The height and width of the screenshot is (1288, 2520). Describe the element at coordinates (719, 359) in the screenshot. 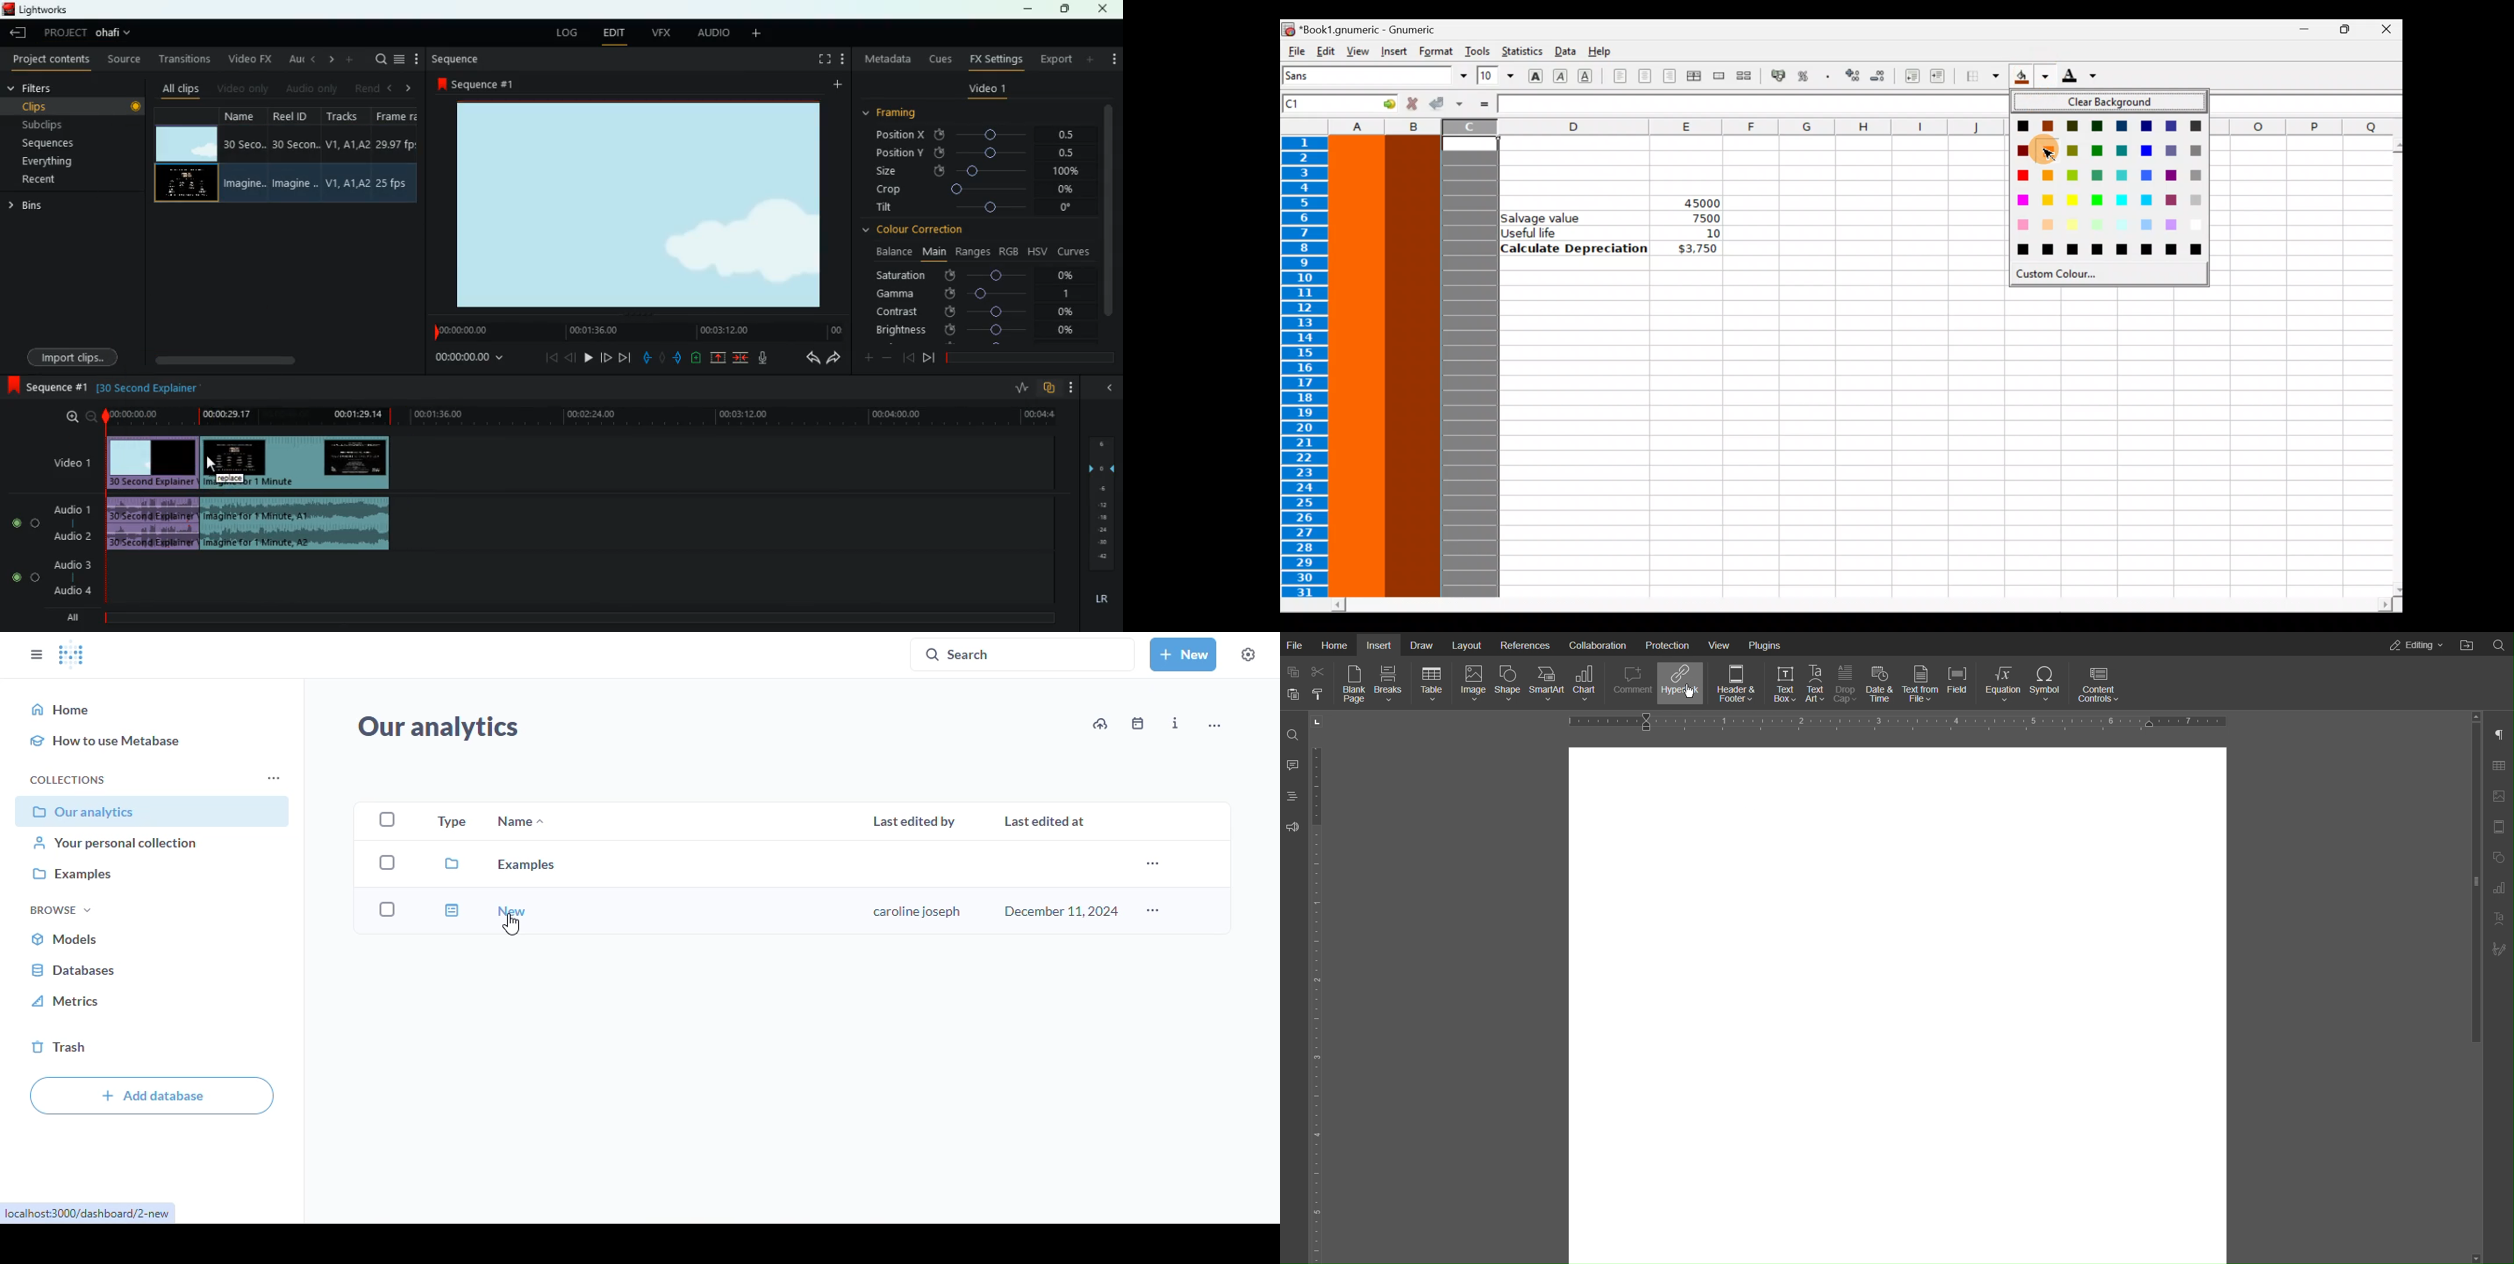

I see `up` at that location.